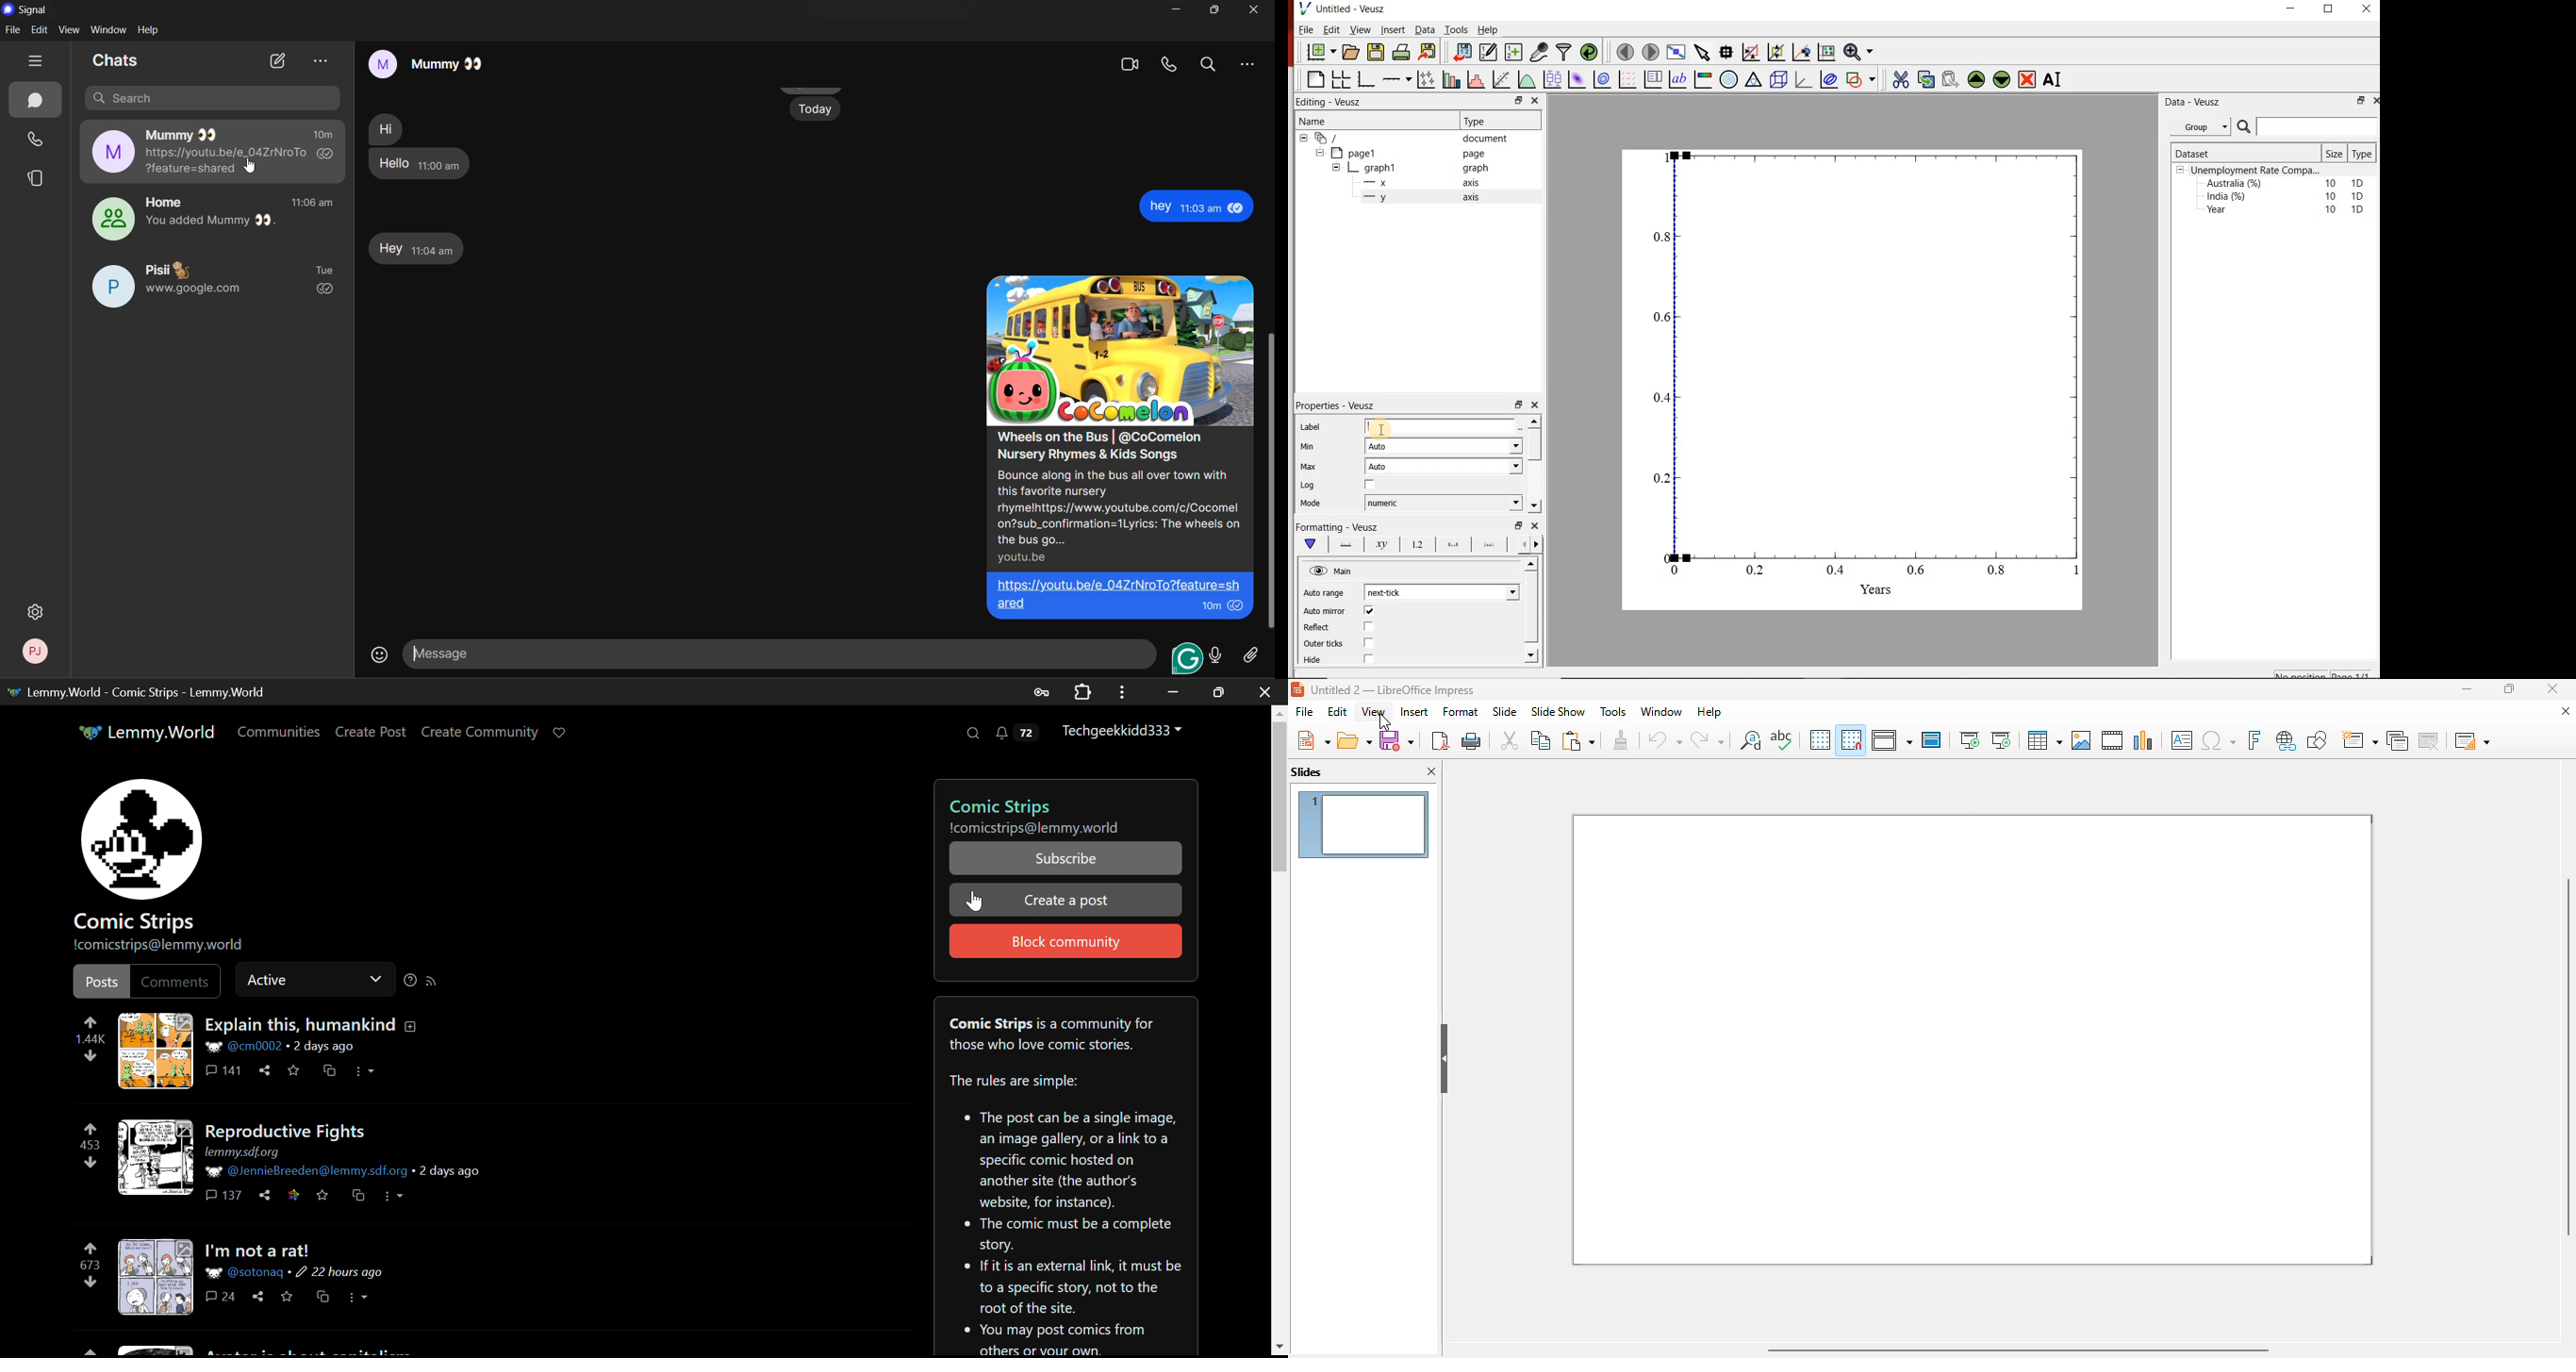 The height and width of the screenshot is (1372, 2576). I want to click on Communities Page Hyperlink, so click(278, 731).